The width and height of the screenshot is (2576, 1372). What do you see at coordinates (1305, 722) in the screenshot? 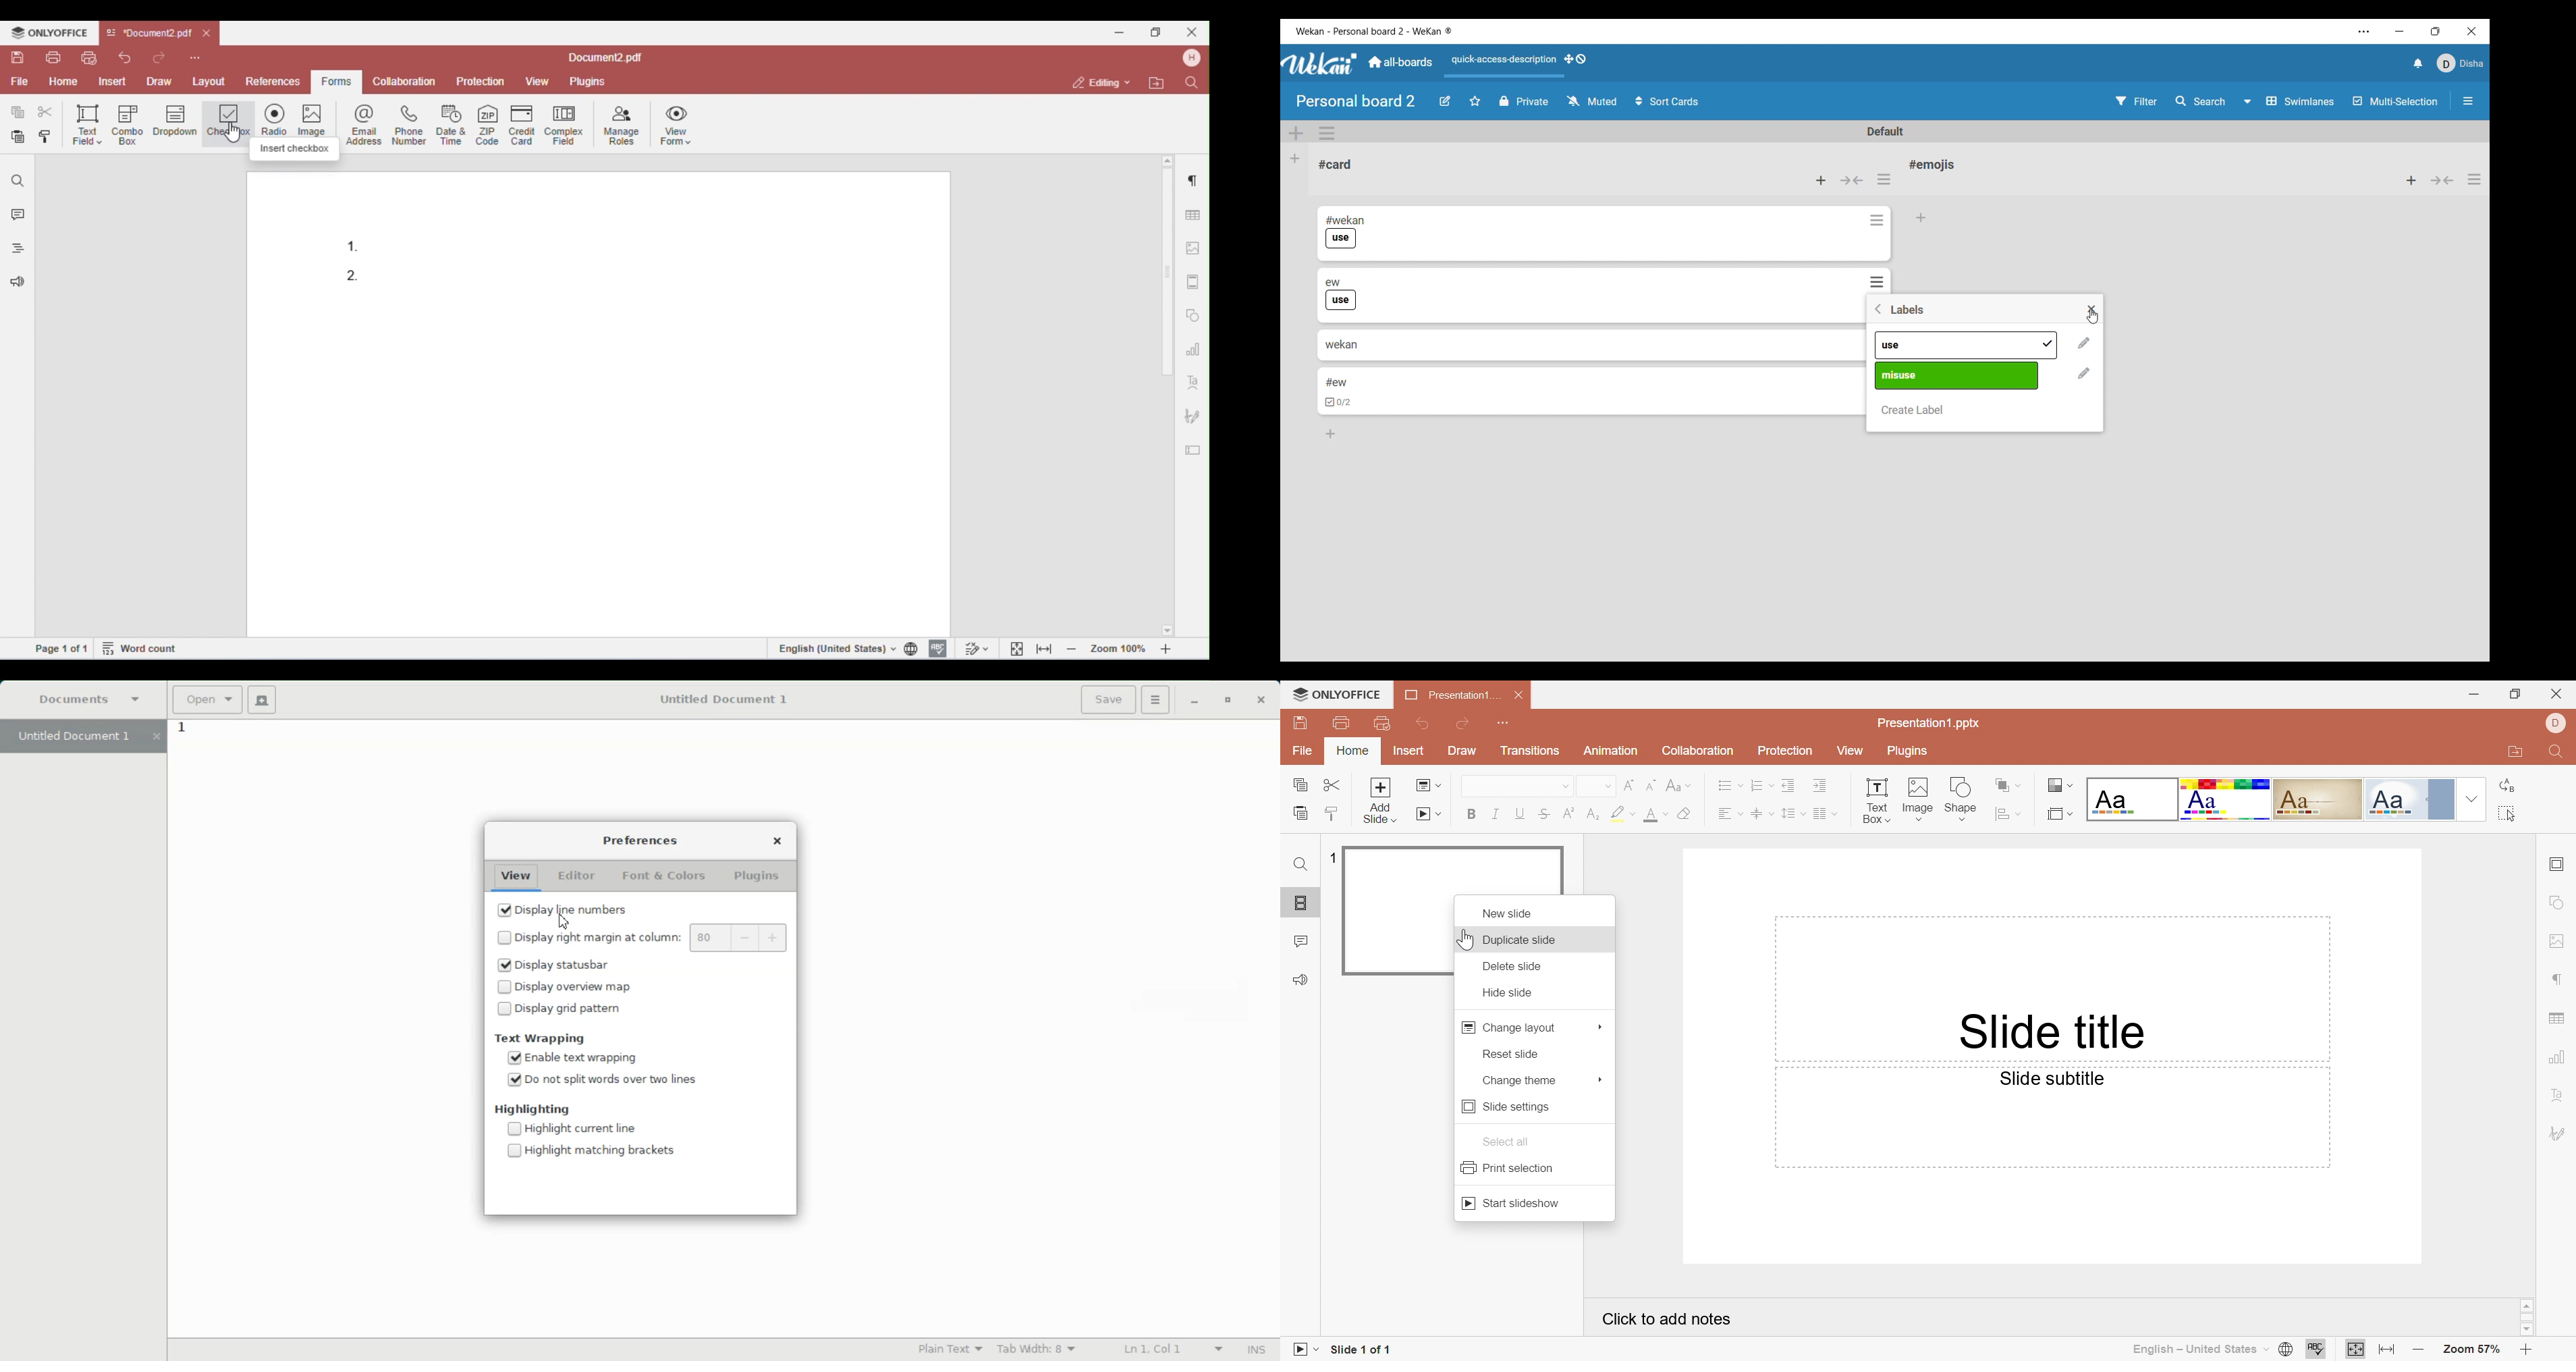
I see `Save` at bounding box center [1305, 722].